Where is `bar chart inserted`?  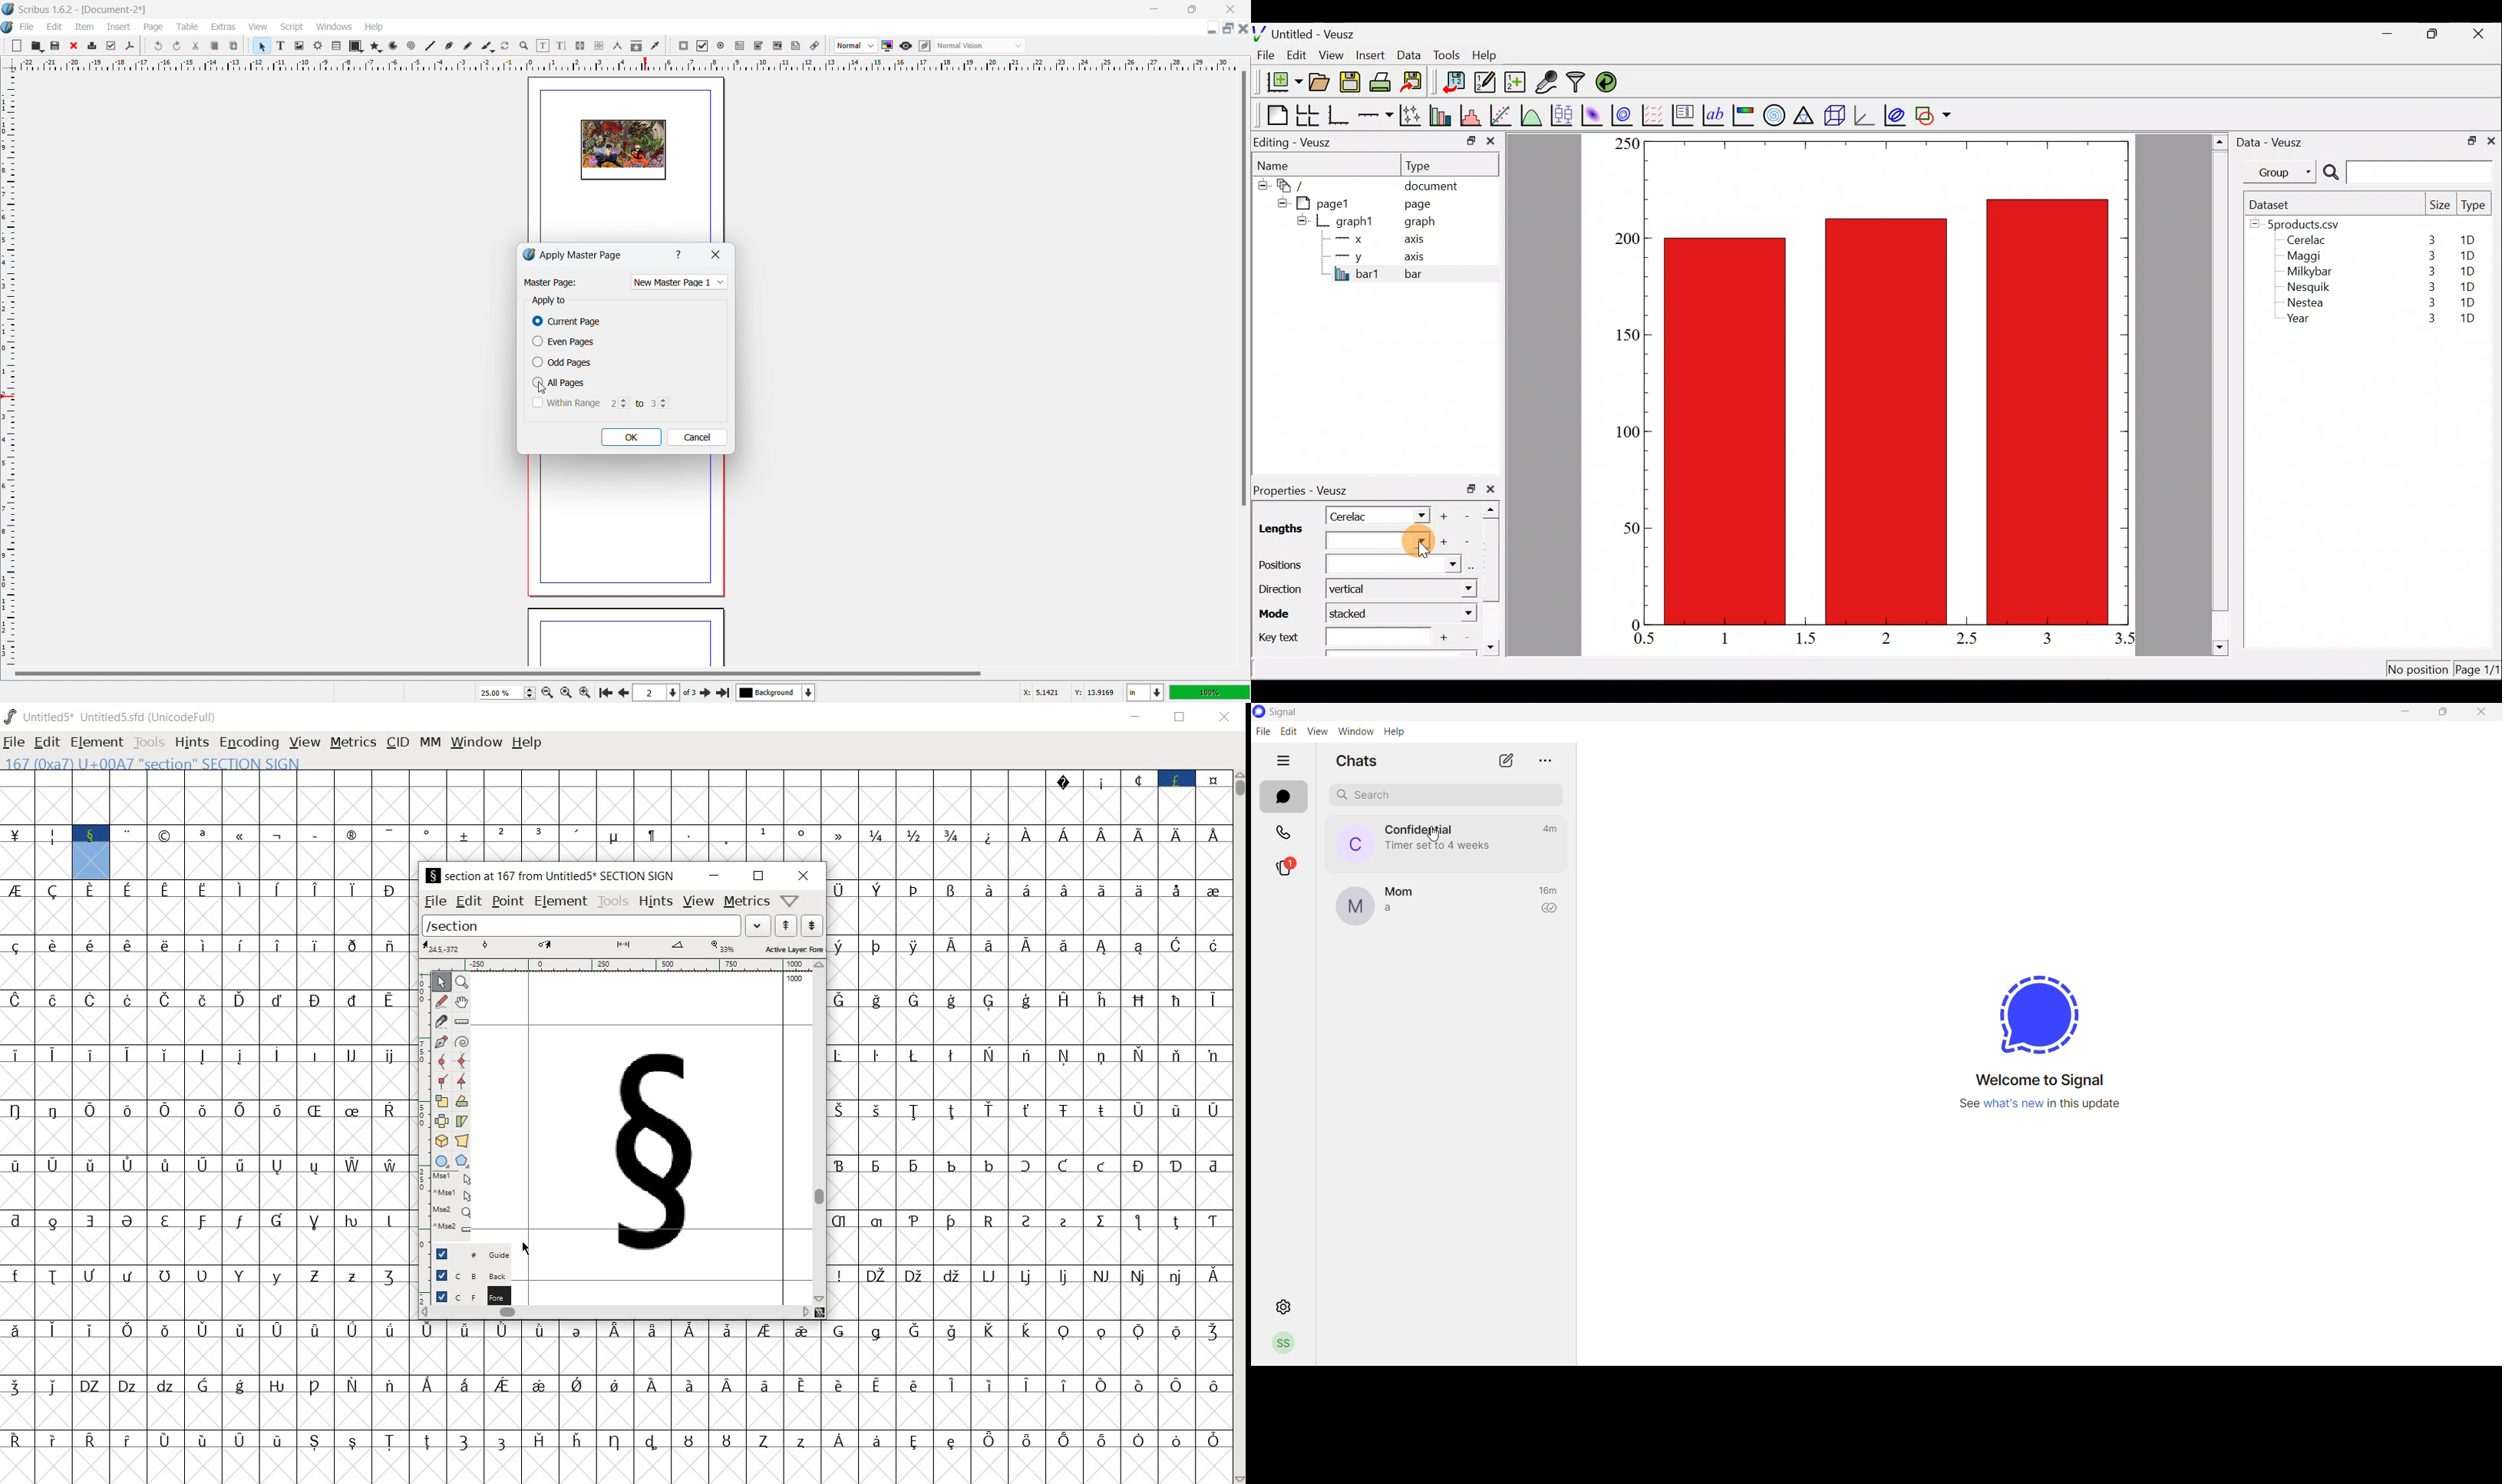
bar chart inserted is located at coordinates (1888, 382).